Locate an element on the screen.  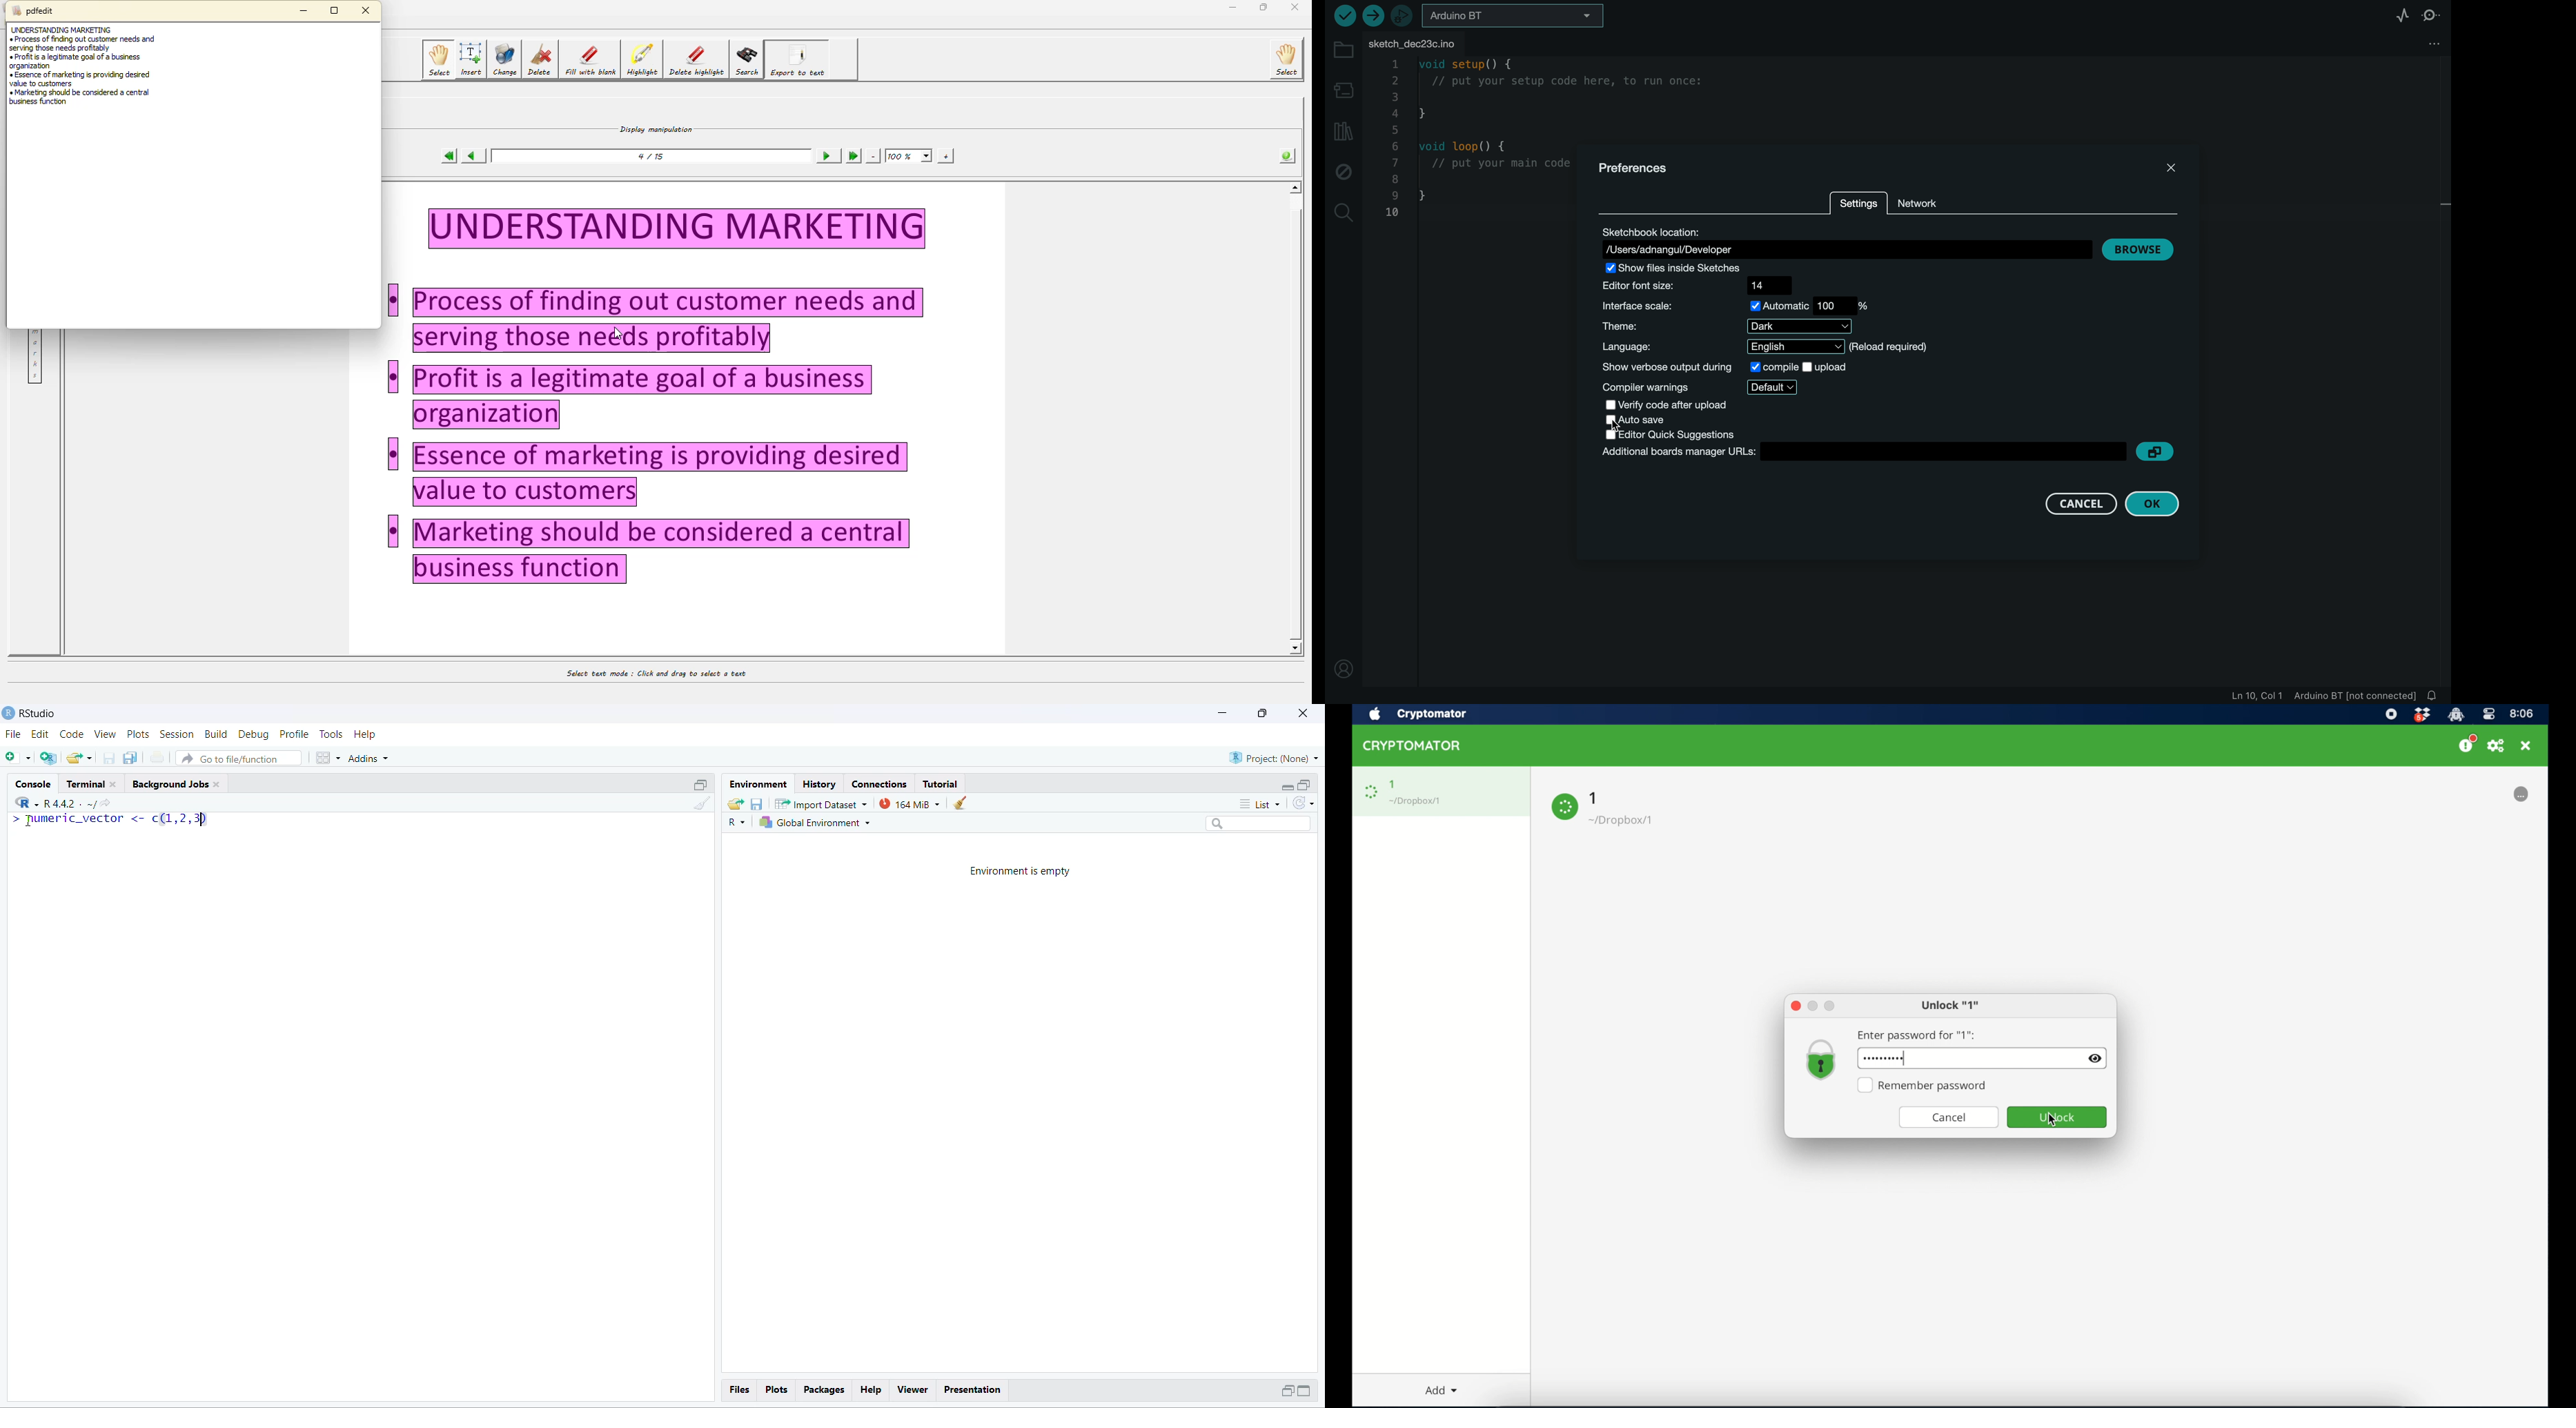
scroll up is located at coordinates (1293, 188).